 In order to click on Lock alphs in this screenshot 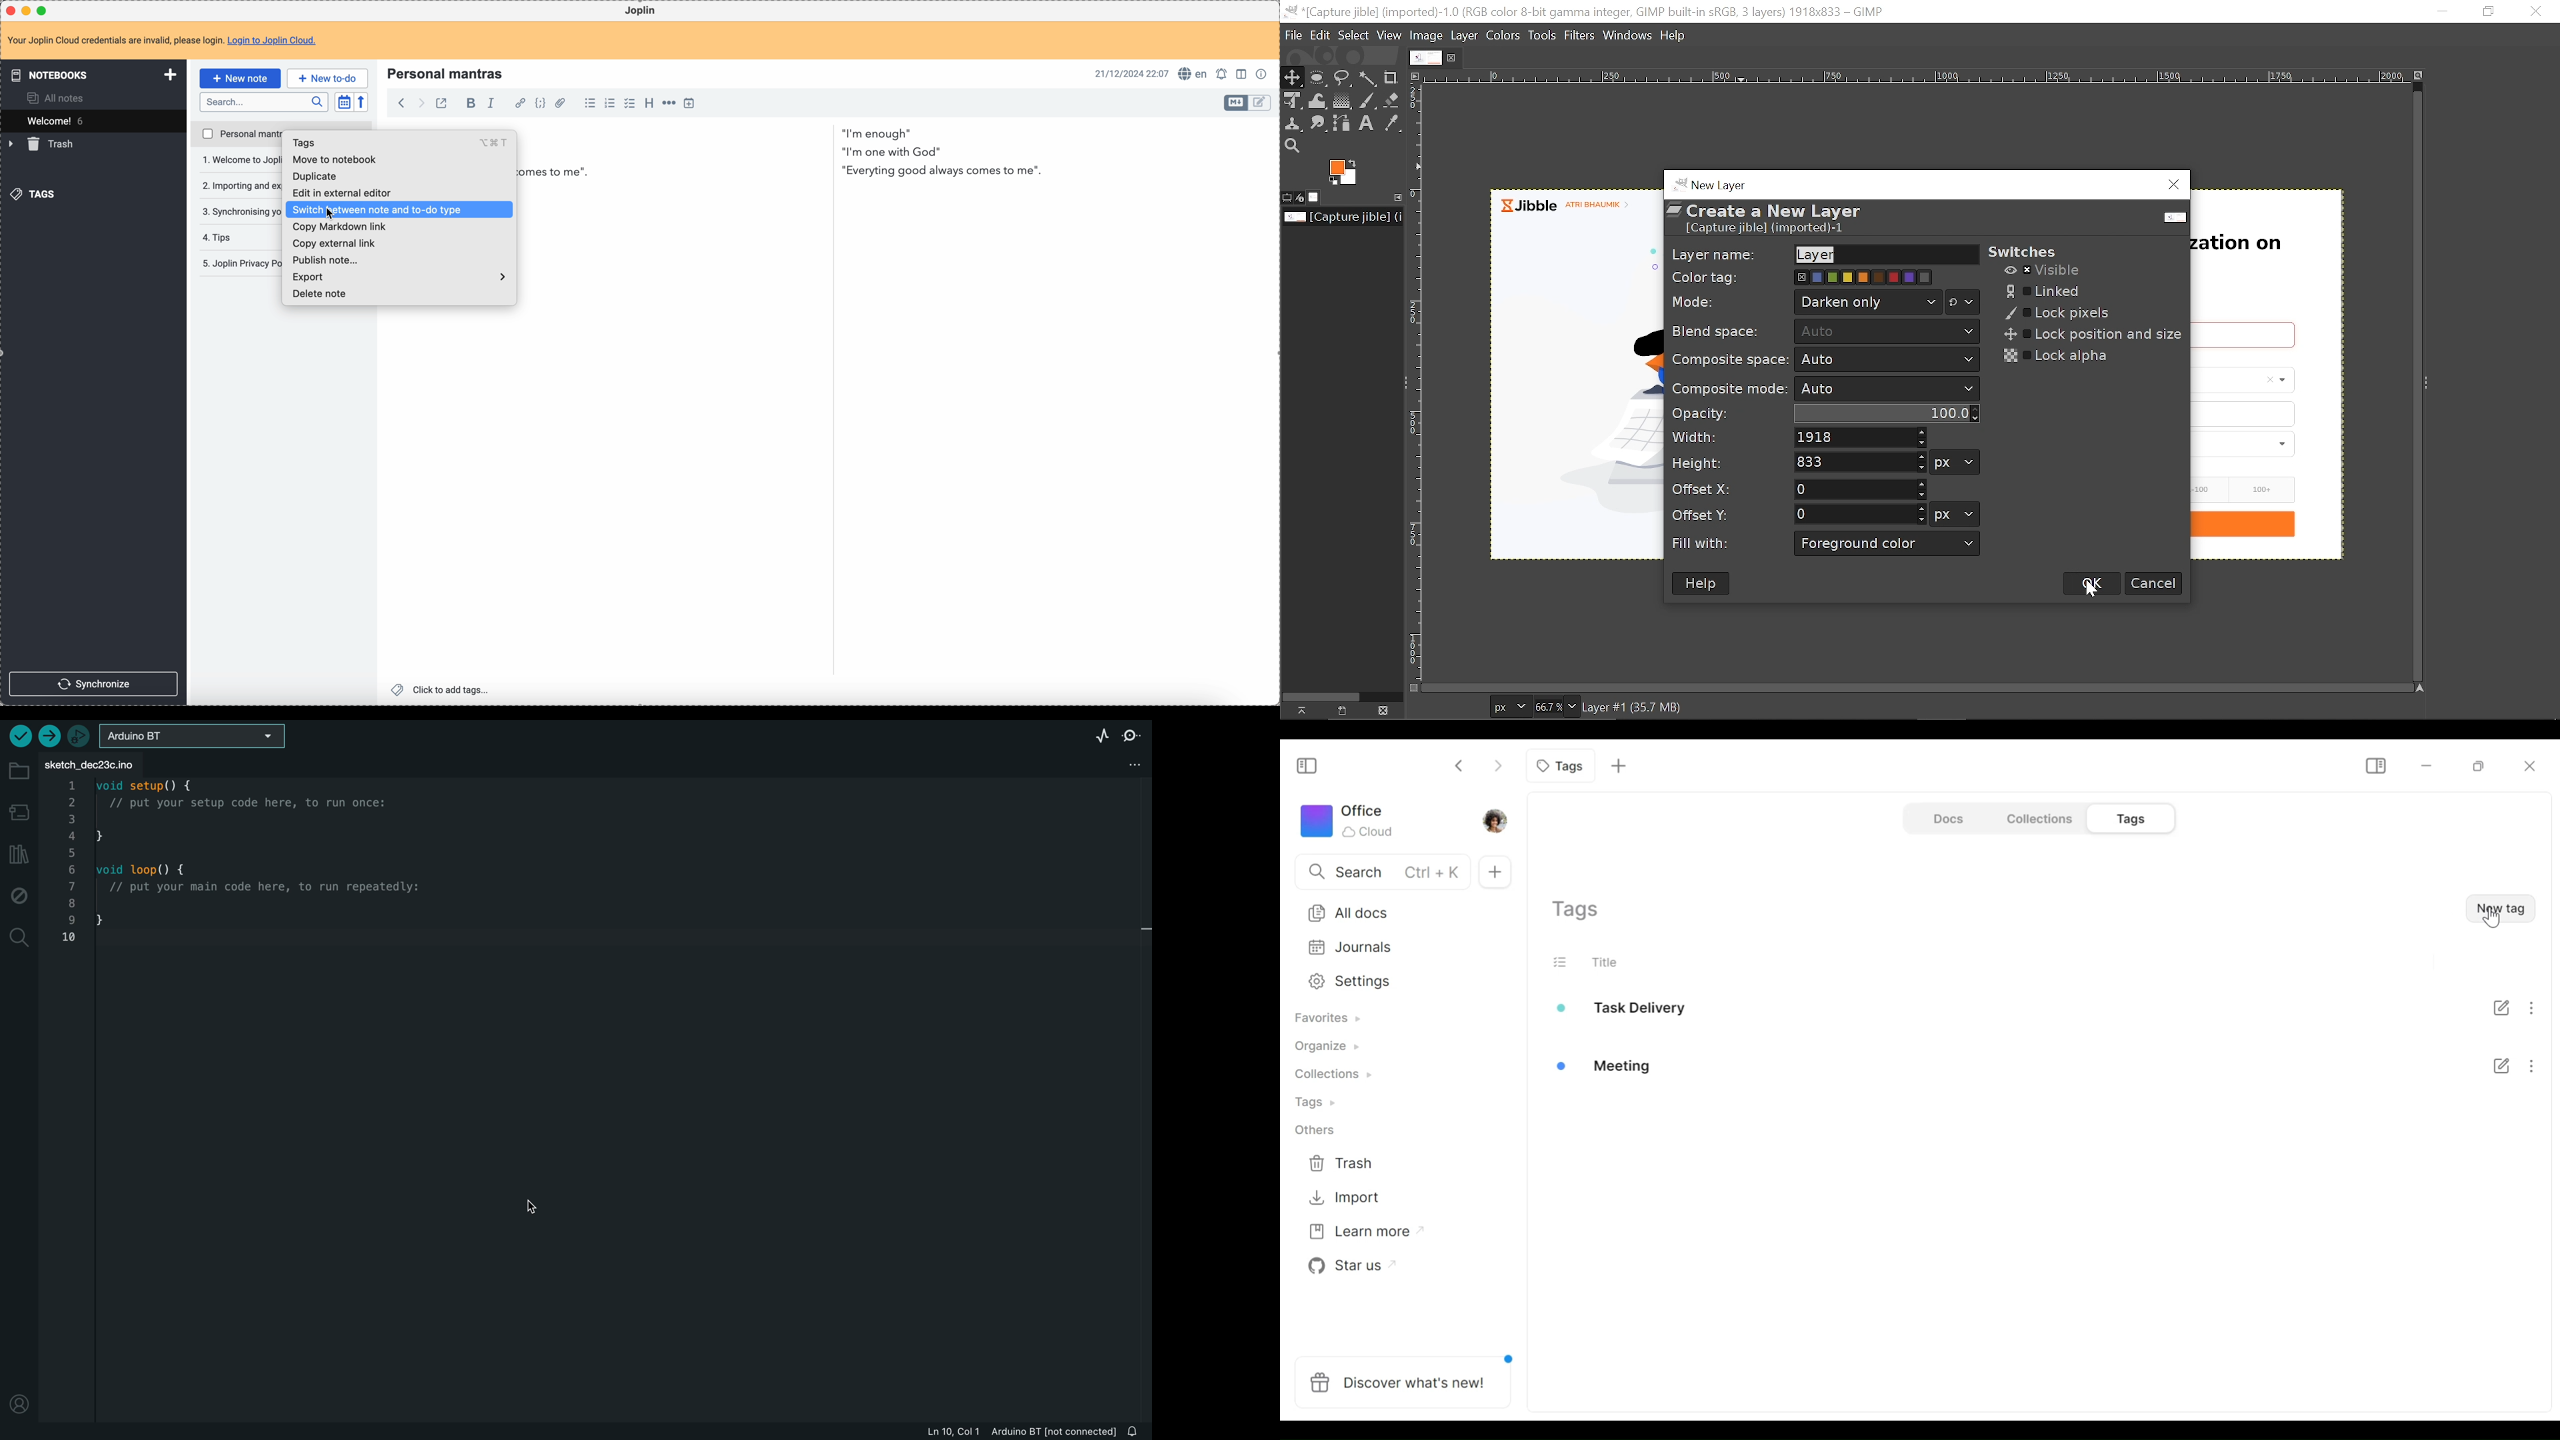, I will do `click(2058, 355)`.